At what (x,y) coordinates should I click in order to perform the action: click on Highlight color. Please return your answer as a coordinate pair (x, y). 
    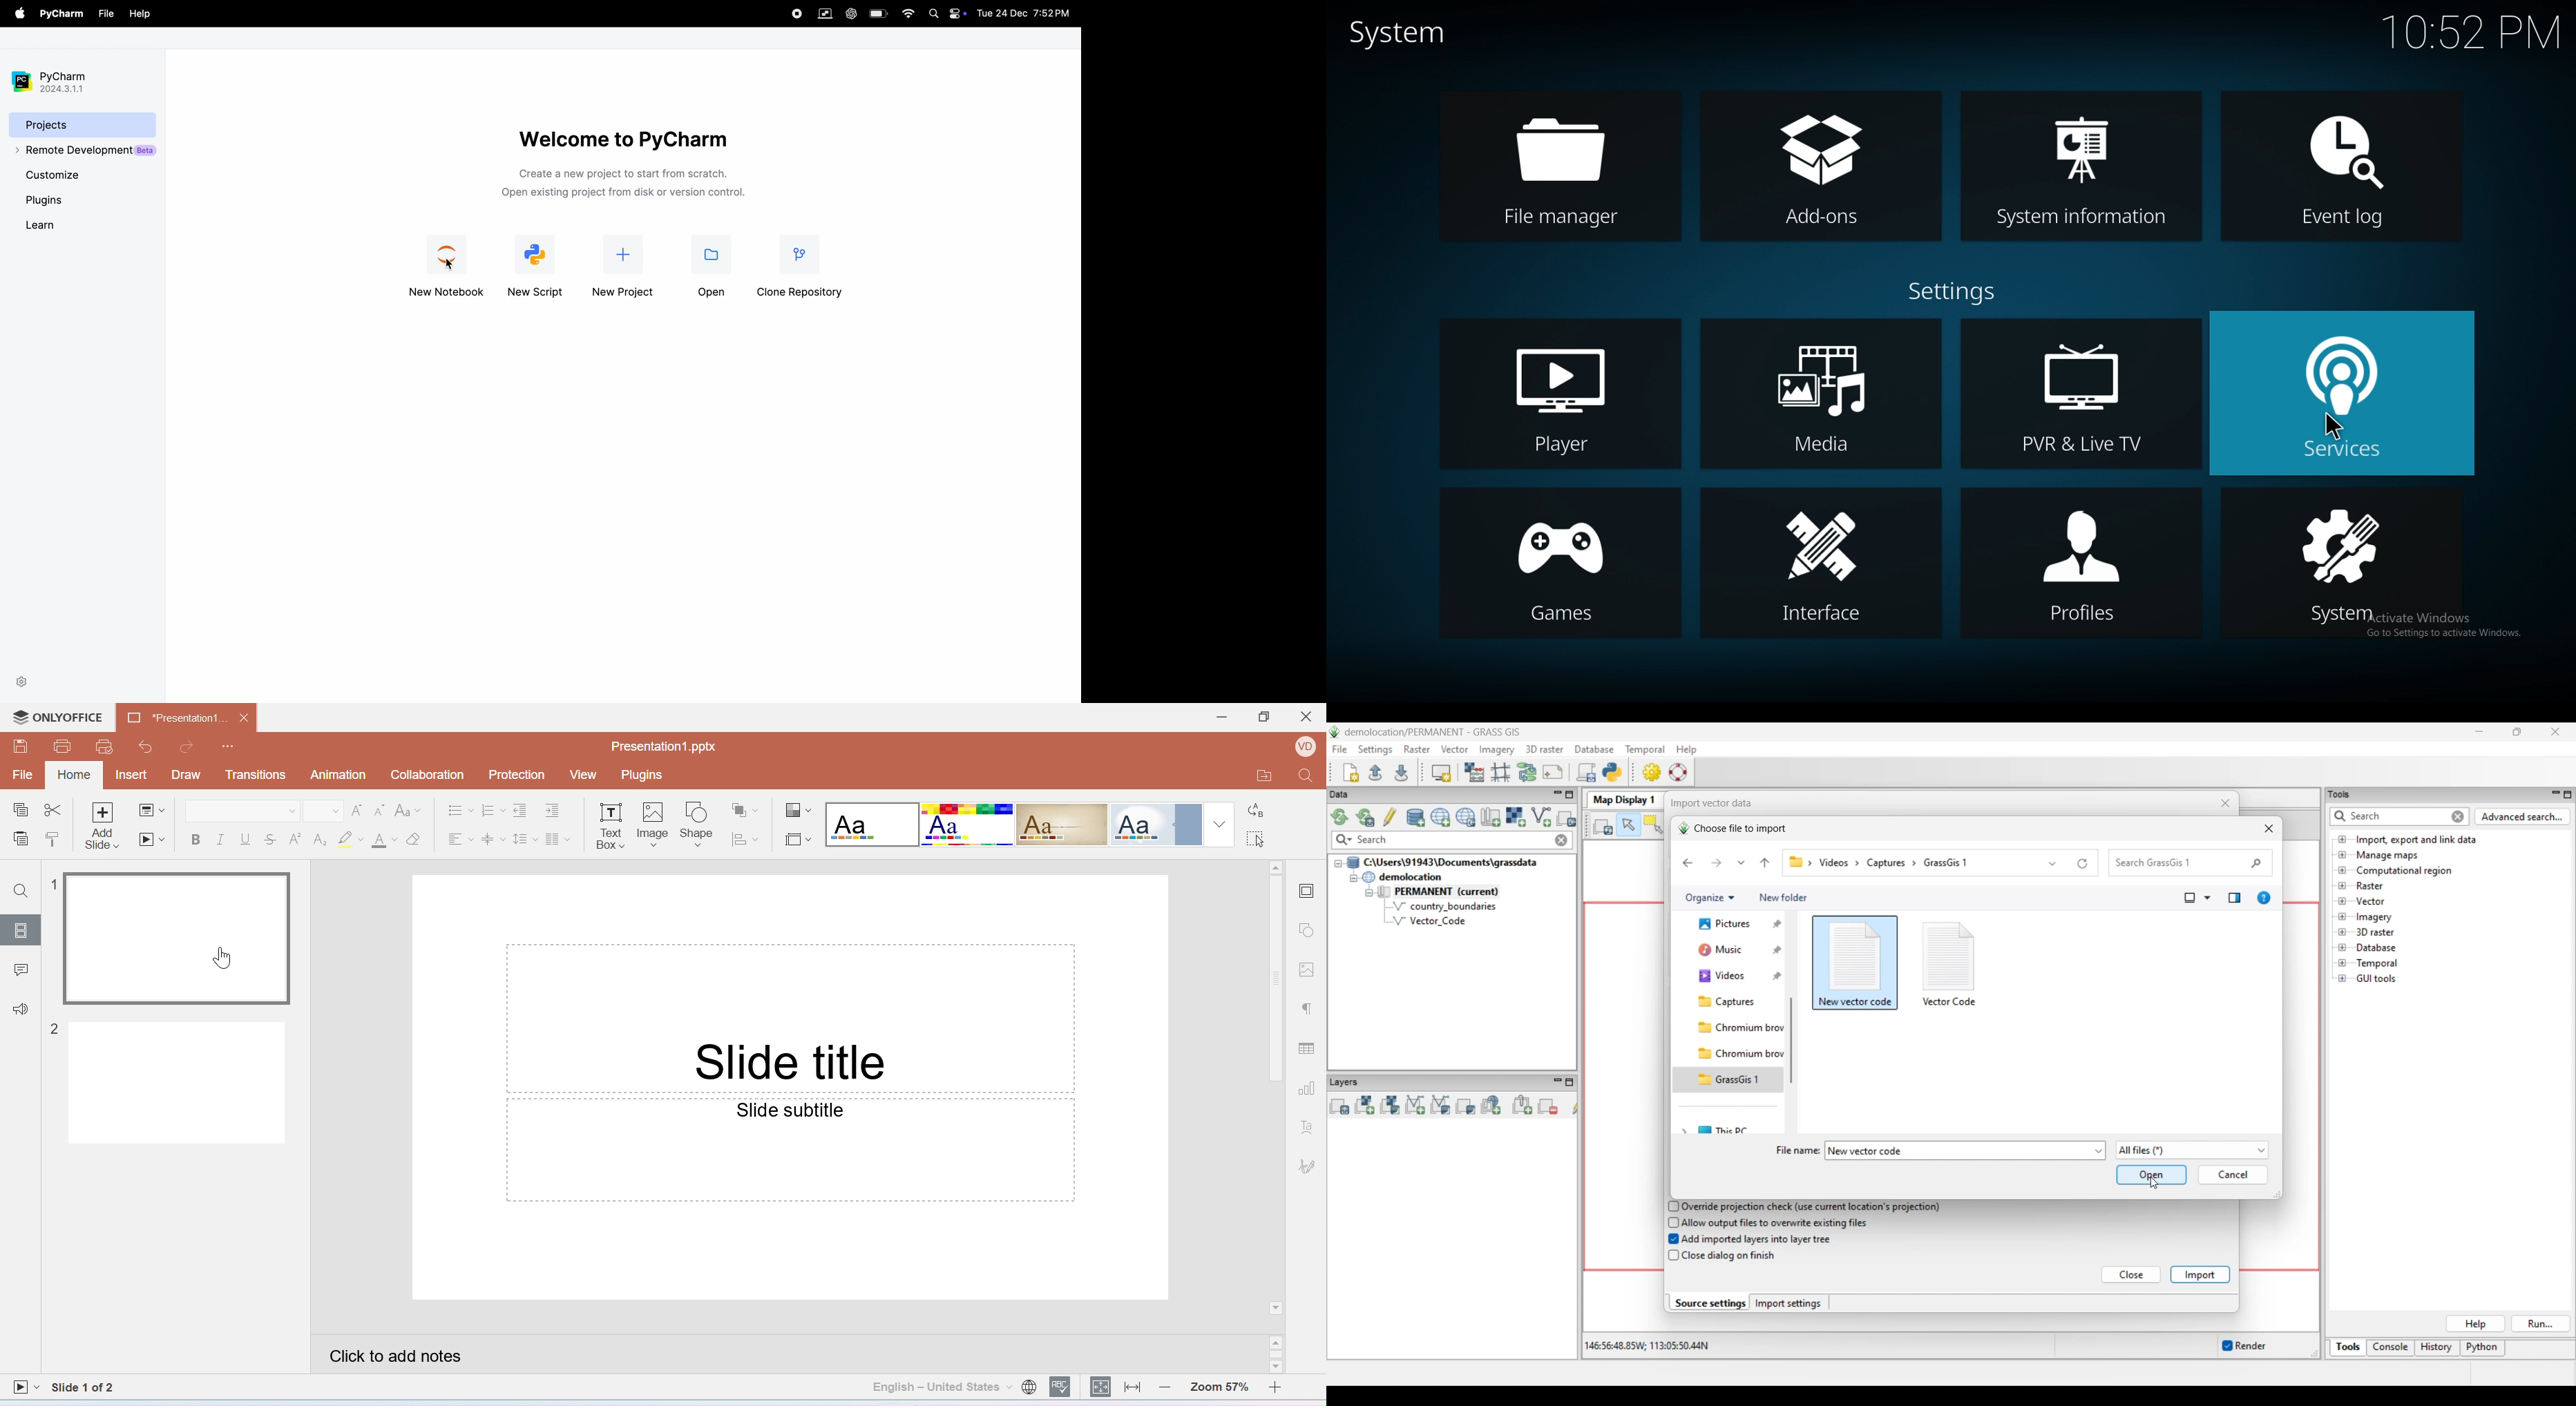
    Looking at the image, I should click on (353, 840).